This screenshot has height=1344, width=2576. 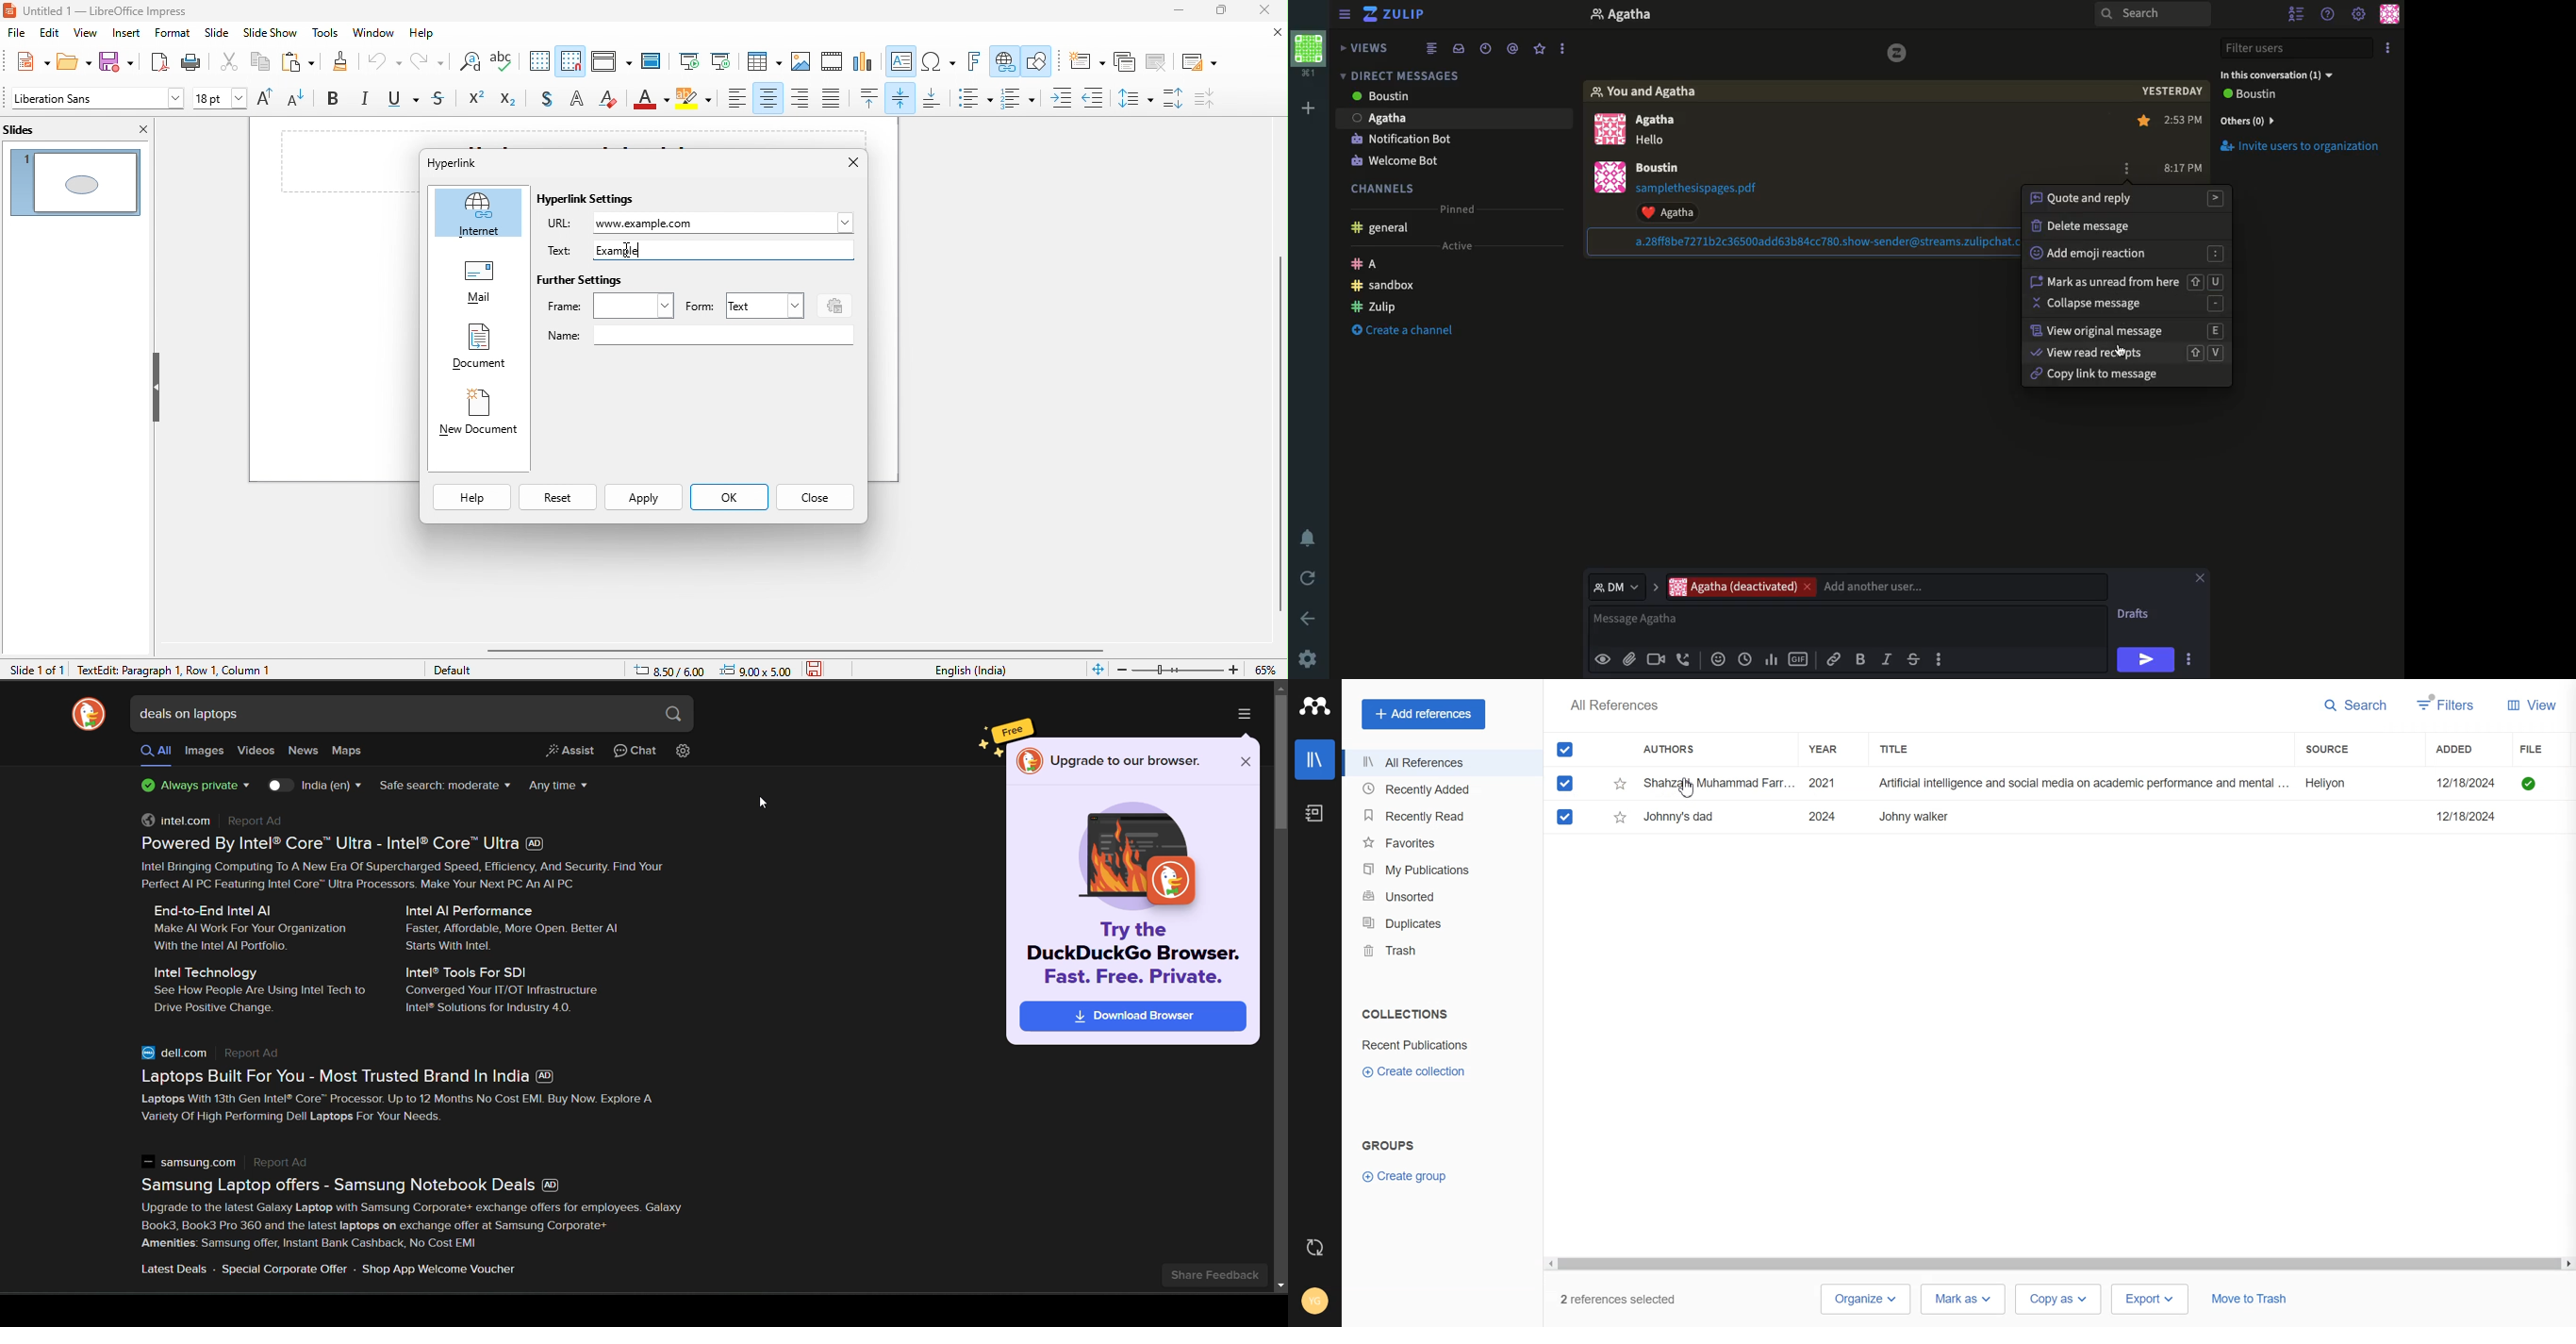 What do you see at coordinates (1438, 923) in the screenshot?
I see `Duplicates` at bounding box center [1438, 923].